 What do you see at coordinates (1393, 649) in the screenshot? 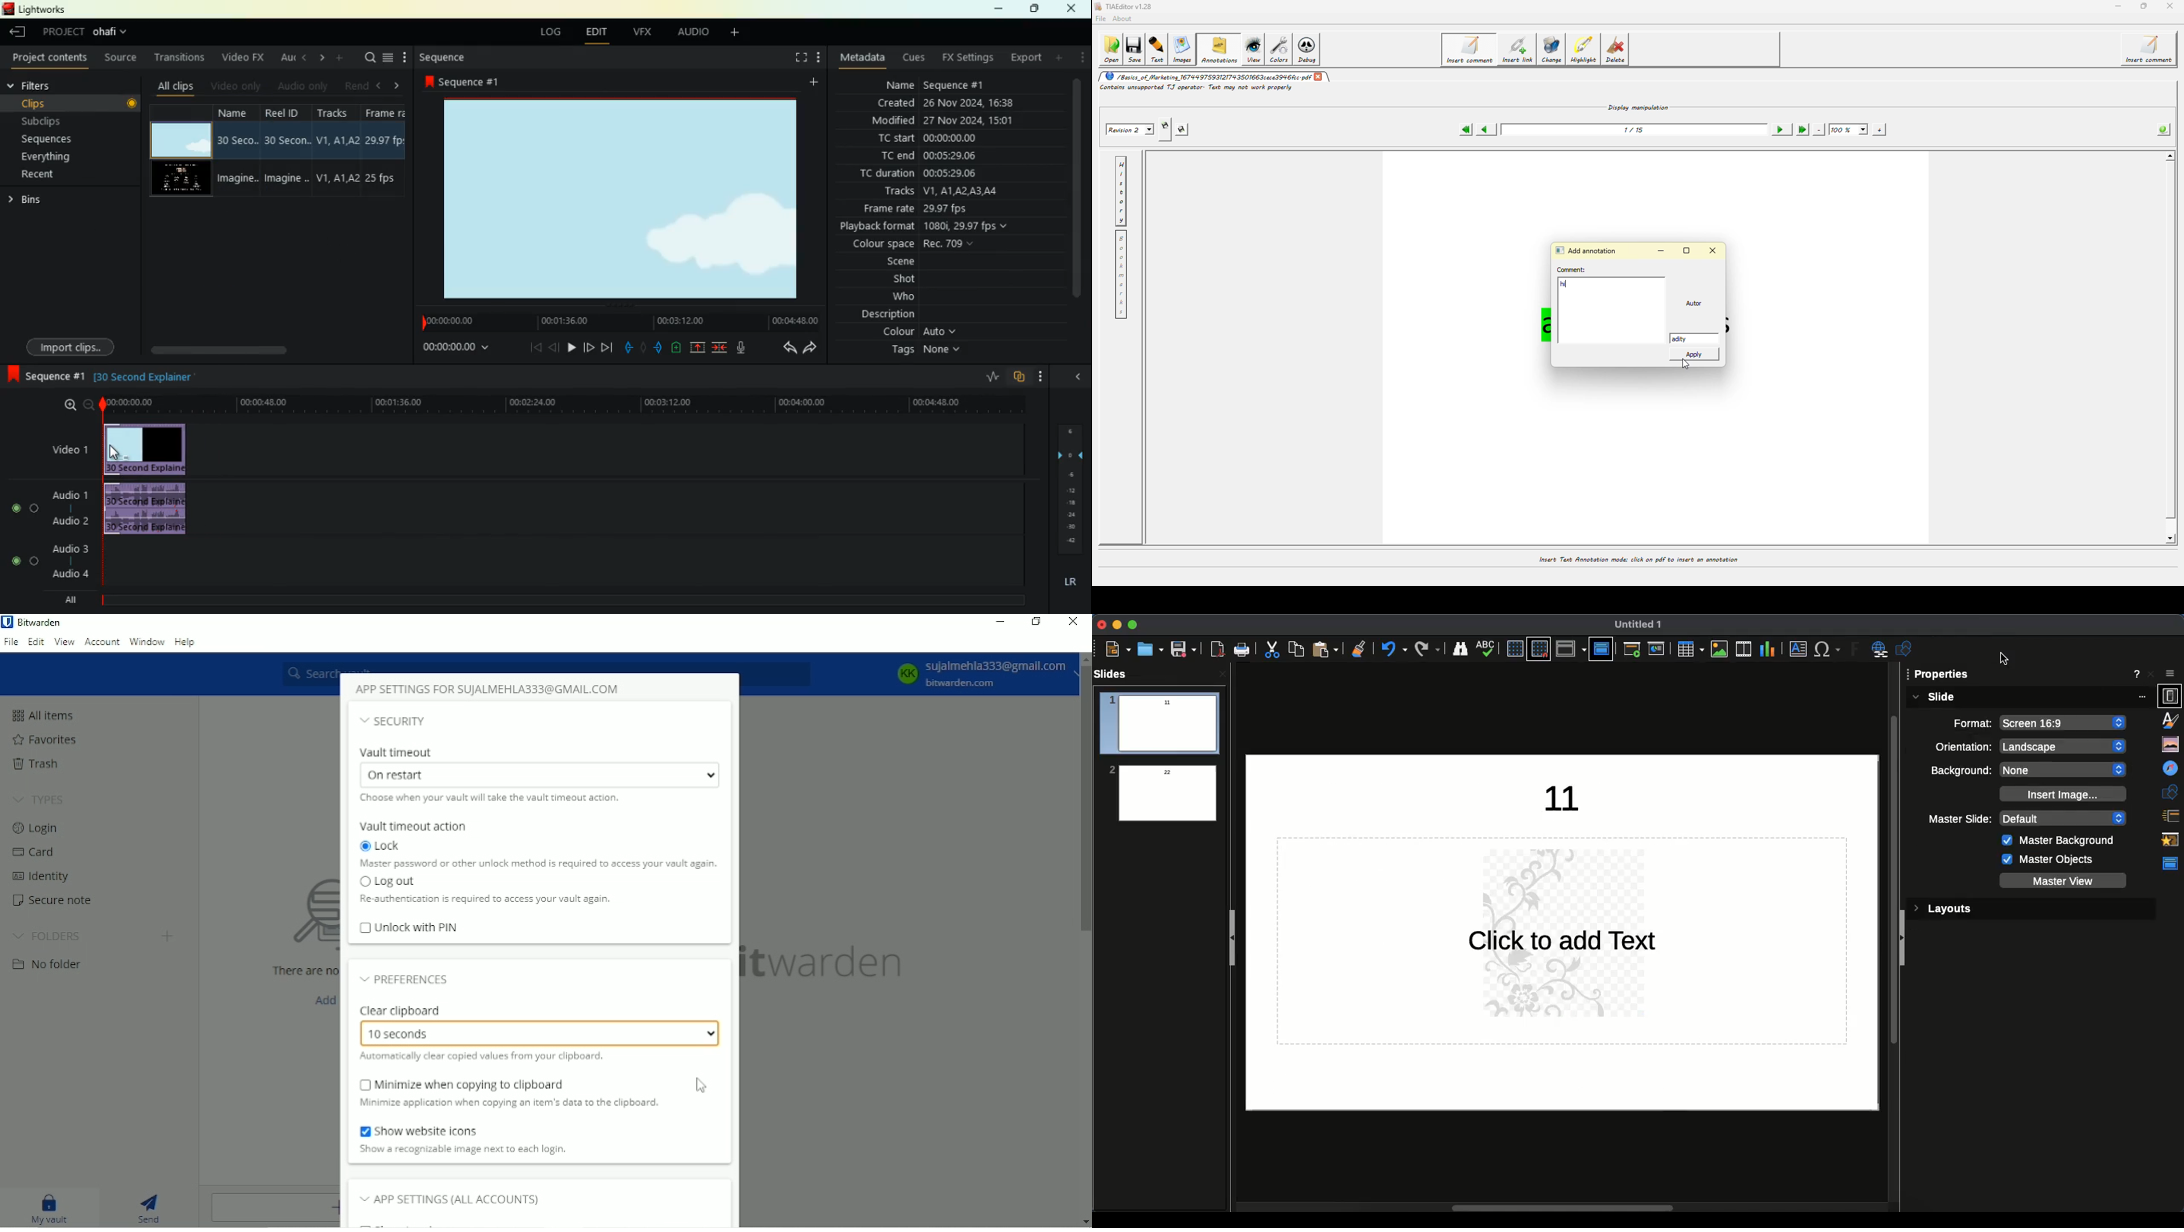
I see `Undo` at bounding box center [1393, 649].